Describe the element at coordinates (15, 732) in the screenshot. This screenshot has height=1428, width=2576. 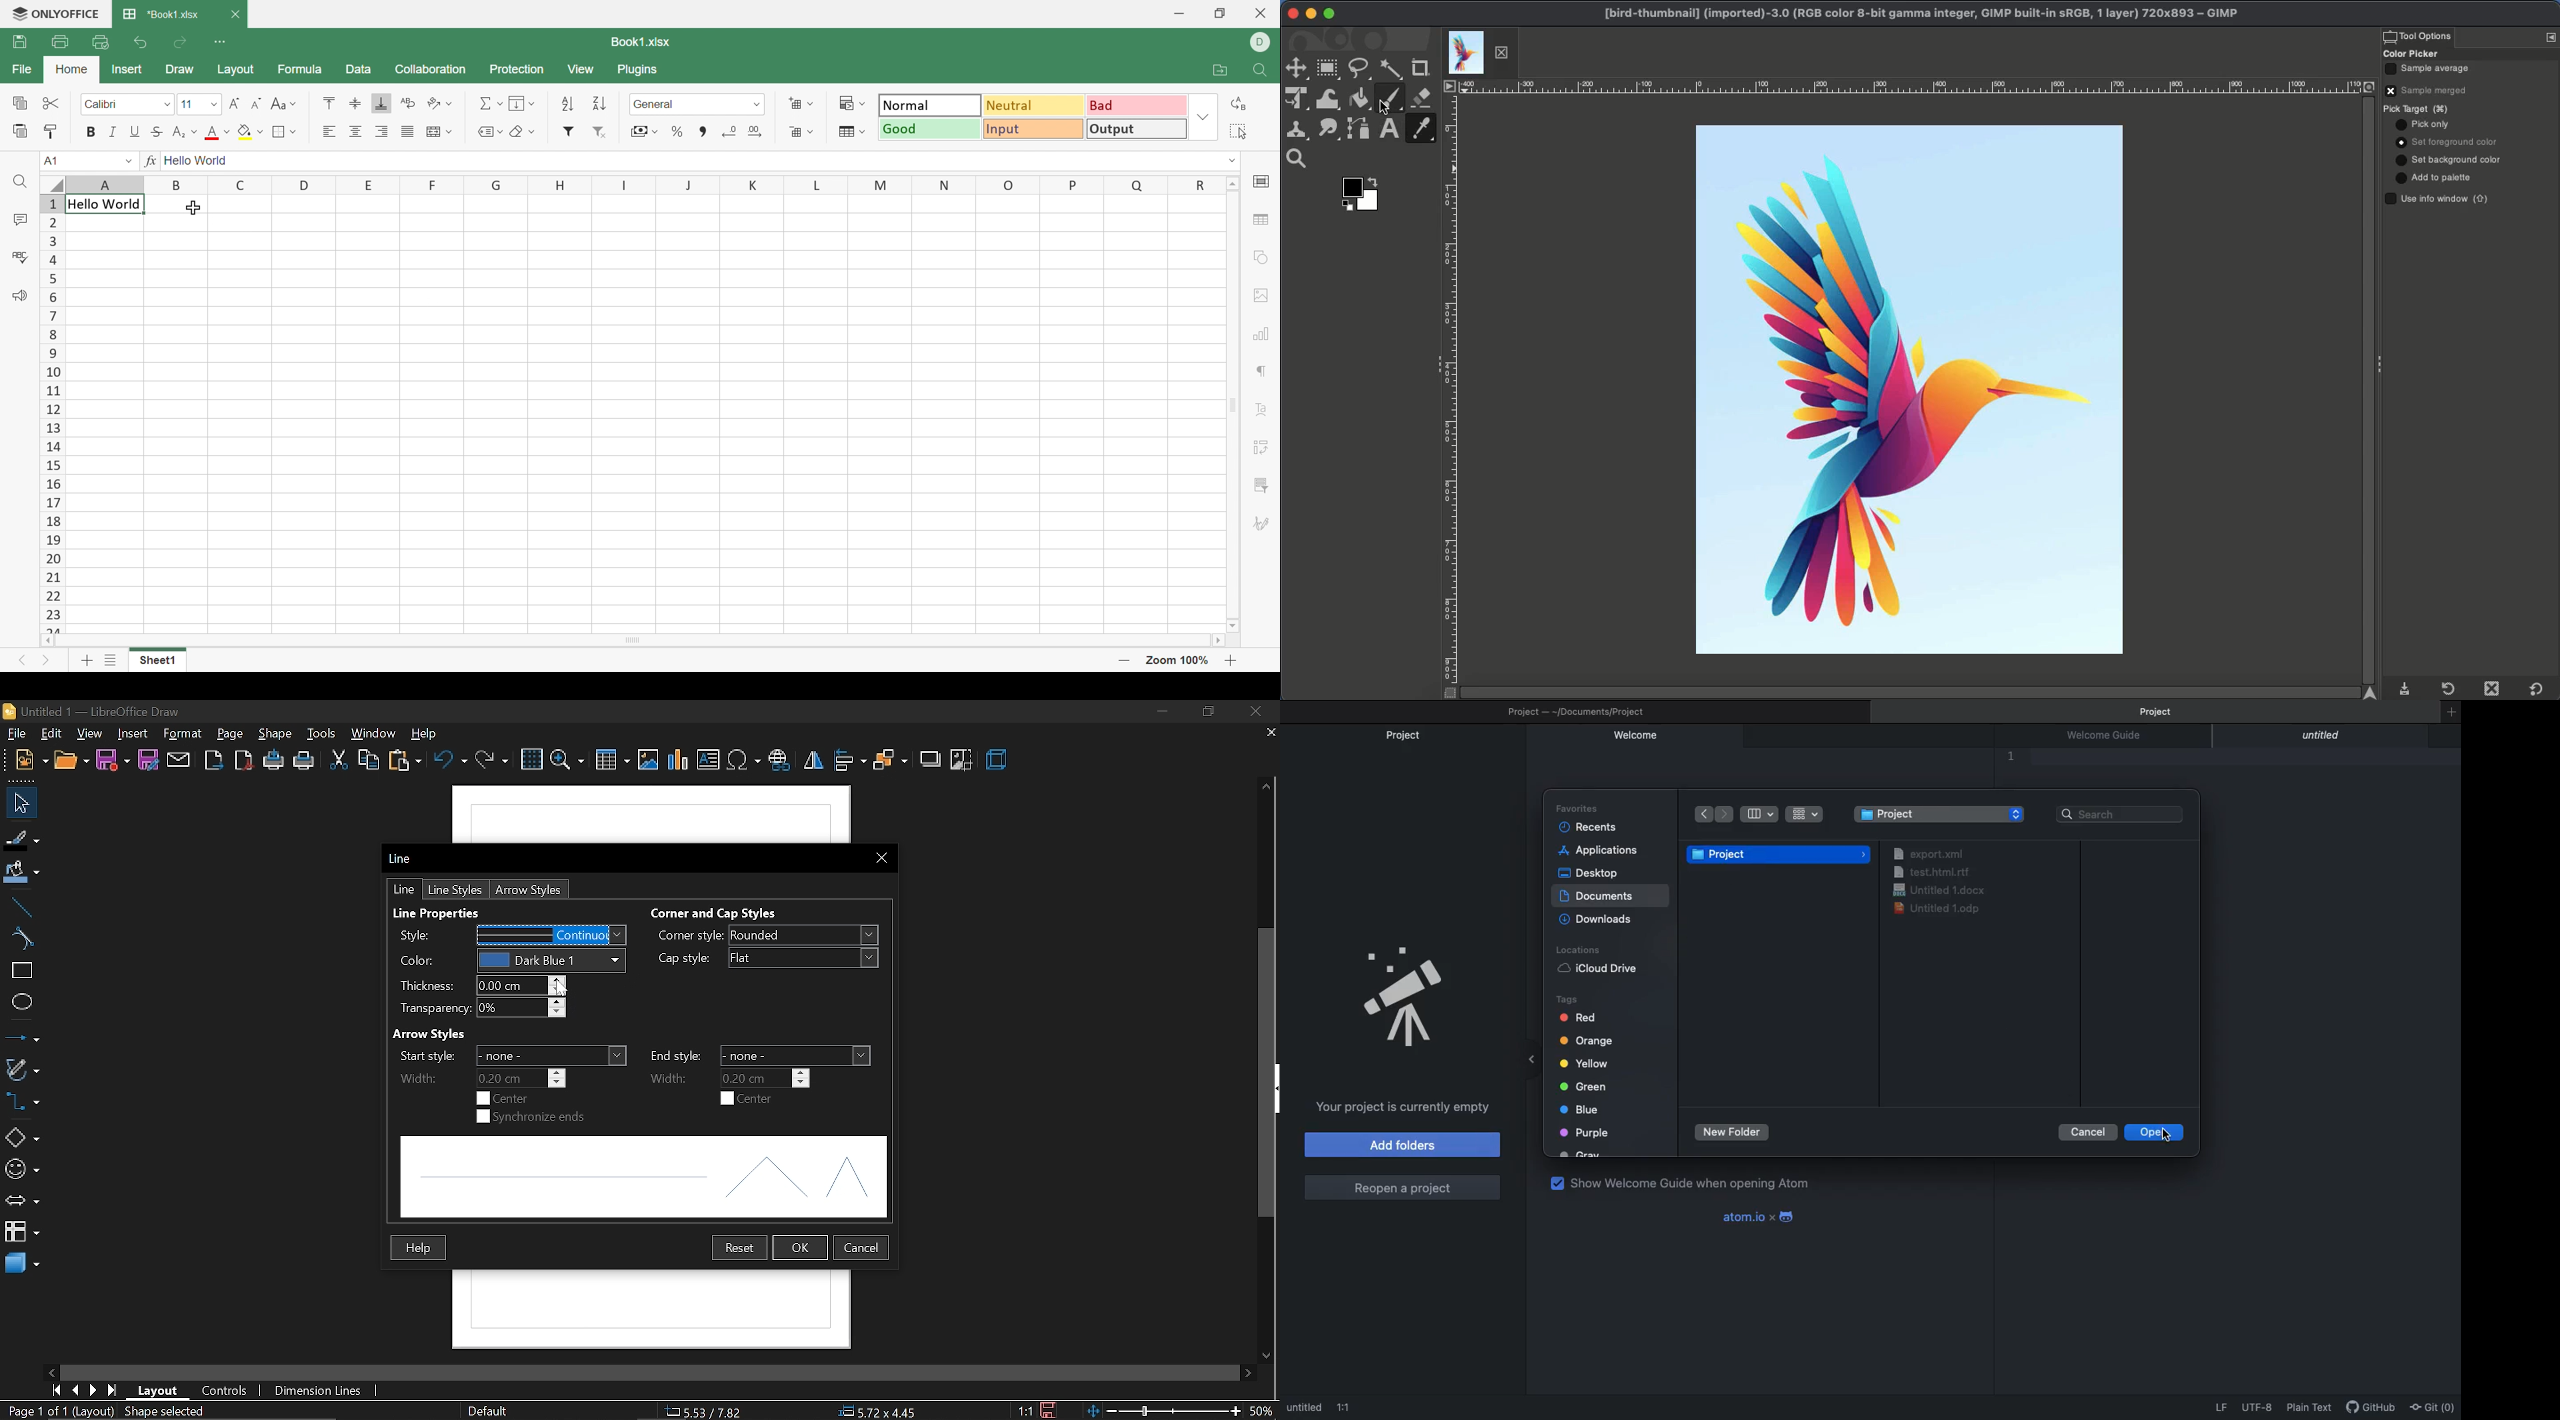
I see `file` at that location.